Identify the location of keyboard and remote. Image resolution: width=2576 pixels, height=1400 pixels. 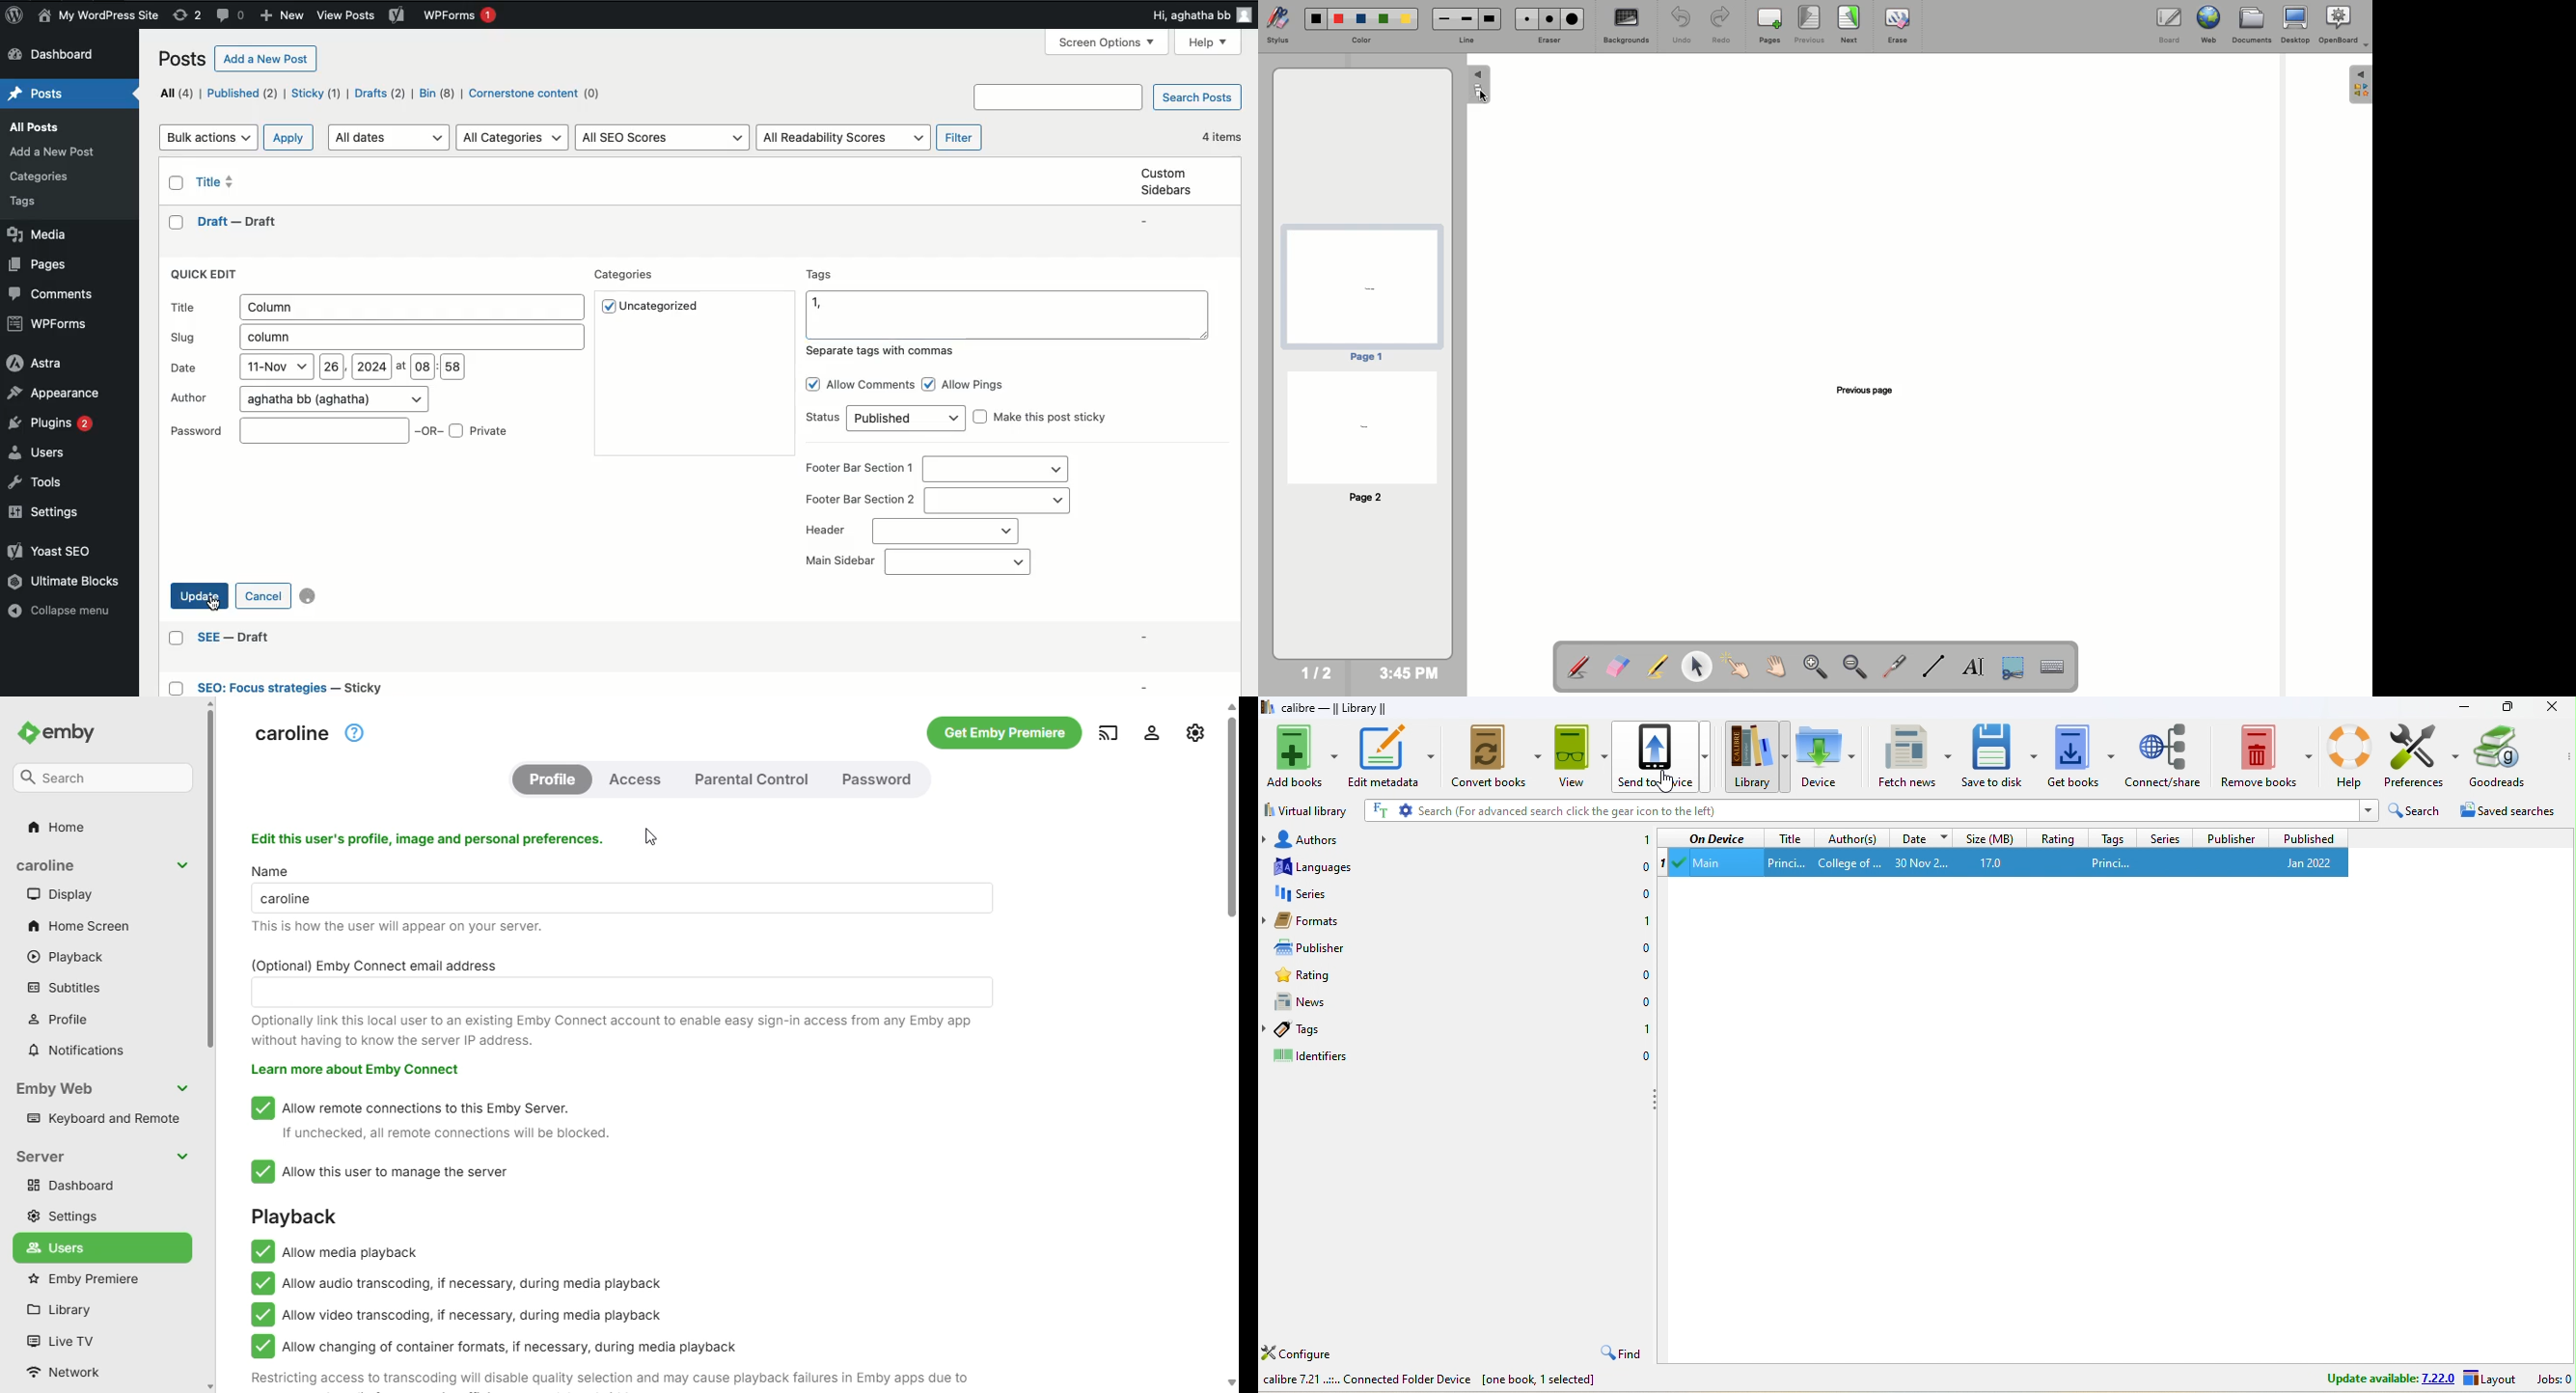
(103, 1117).